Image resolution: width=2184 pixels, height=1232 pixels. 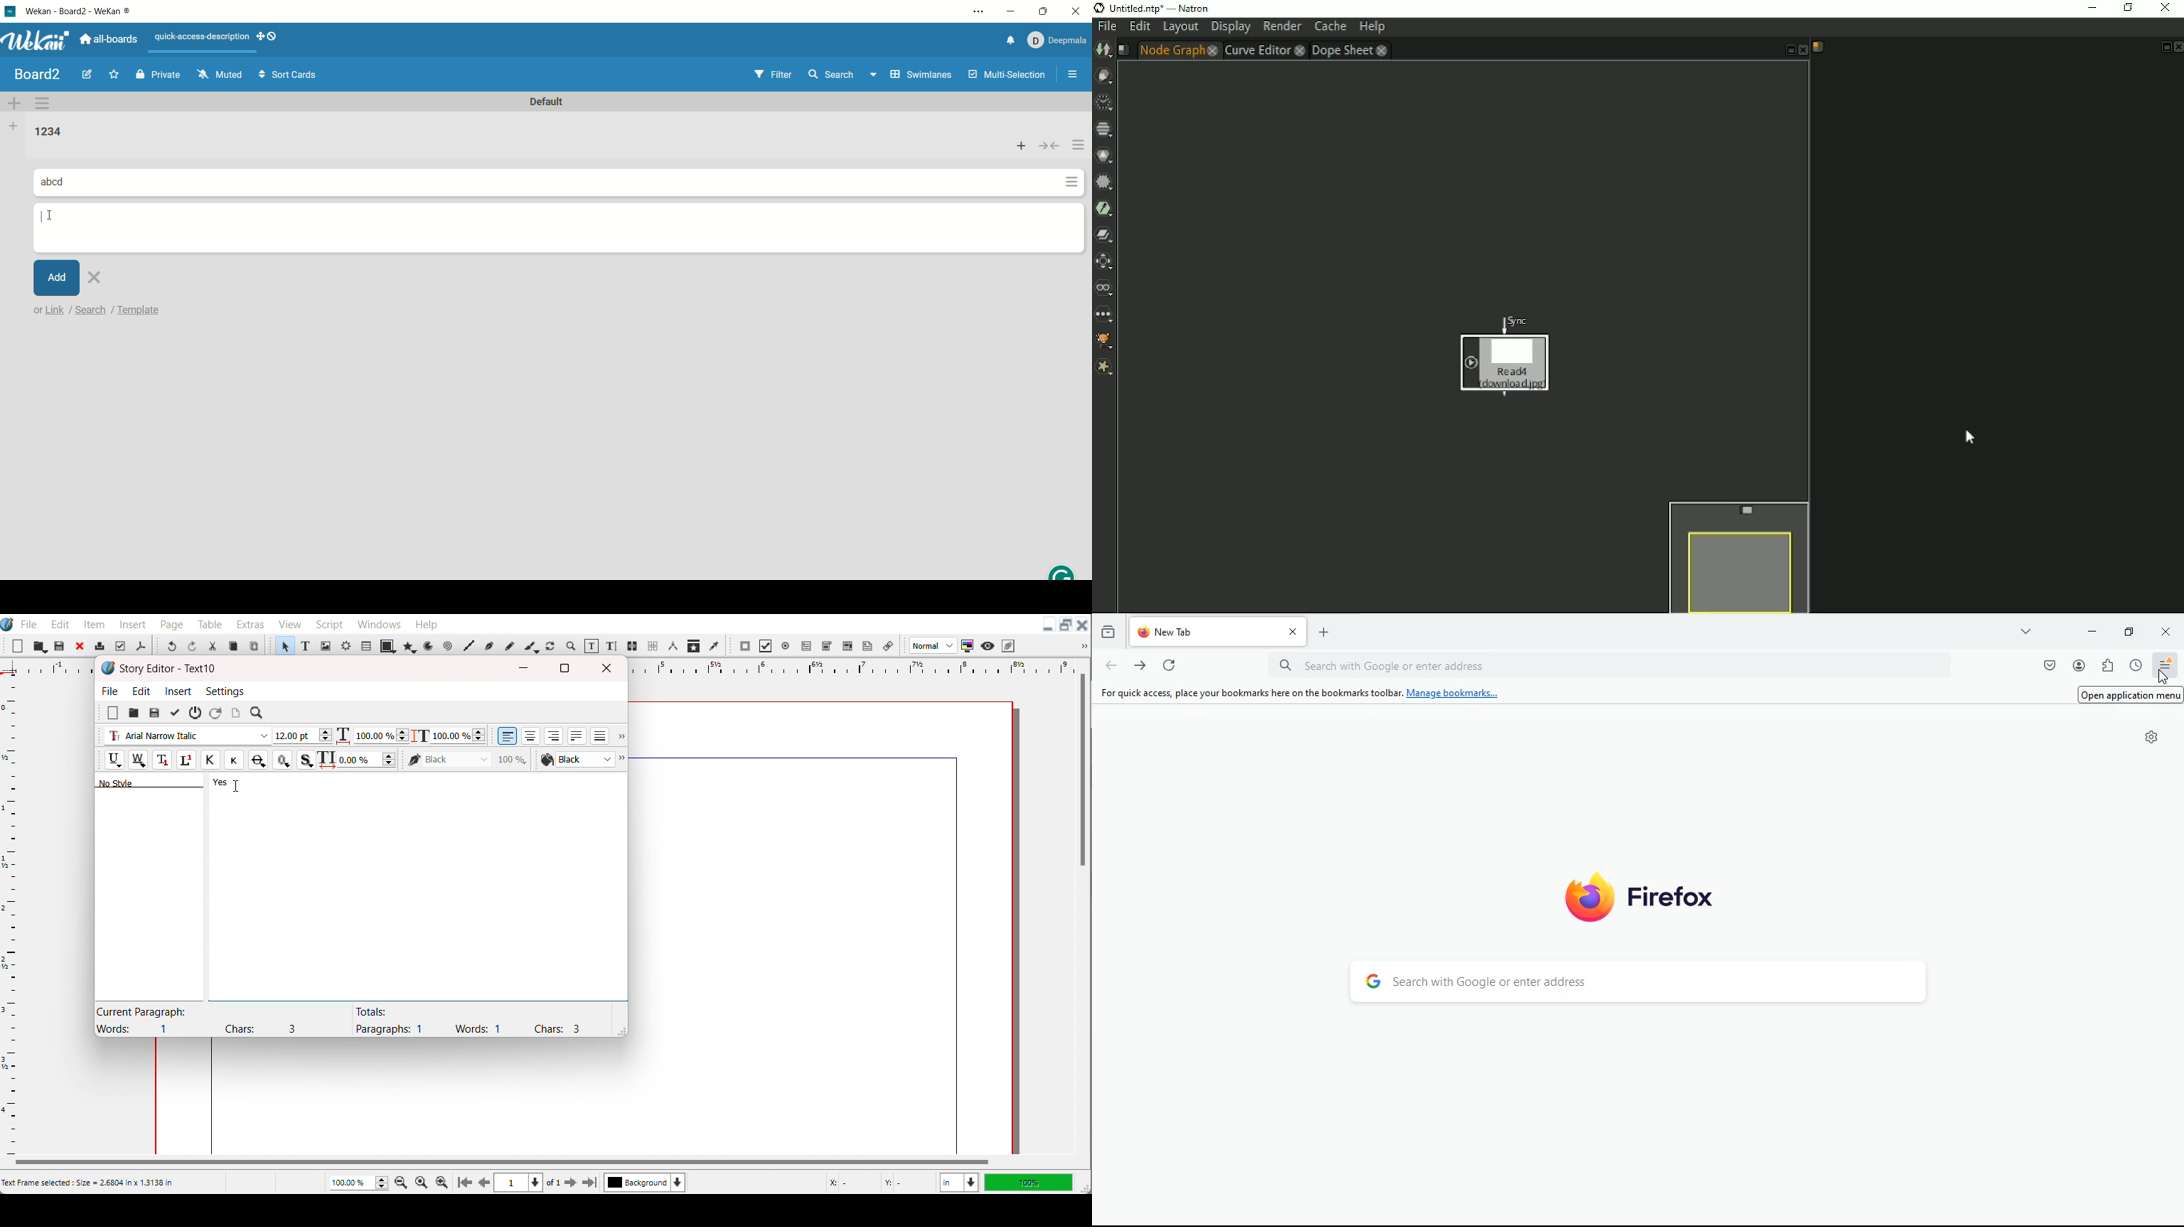 I want to click on profile, so click(x=2078, y=665).